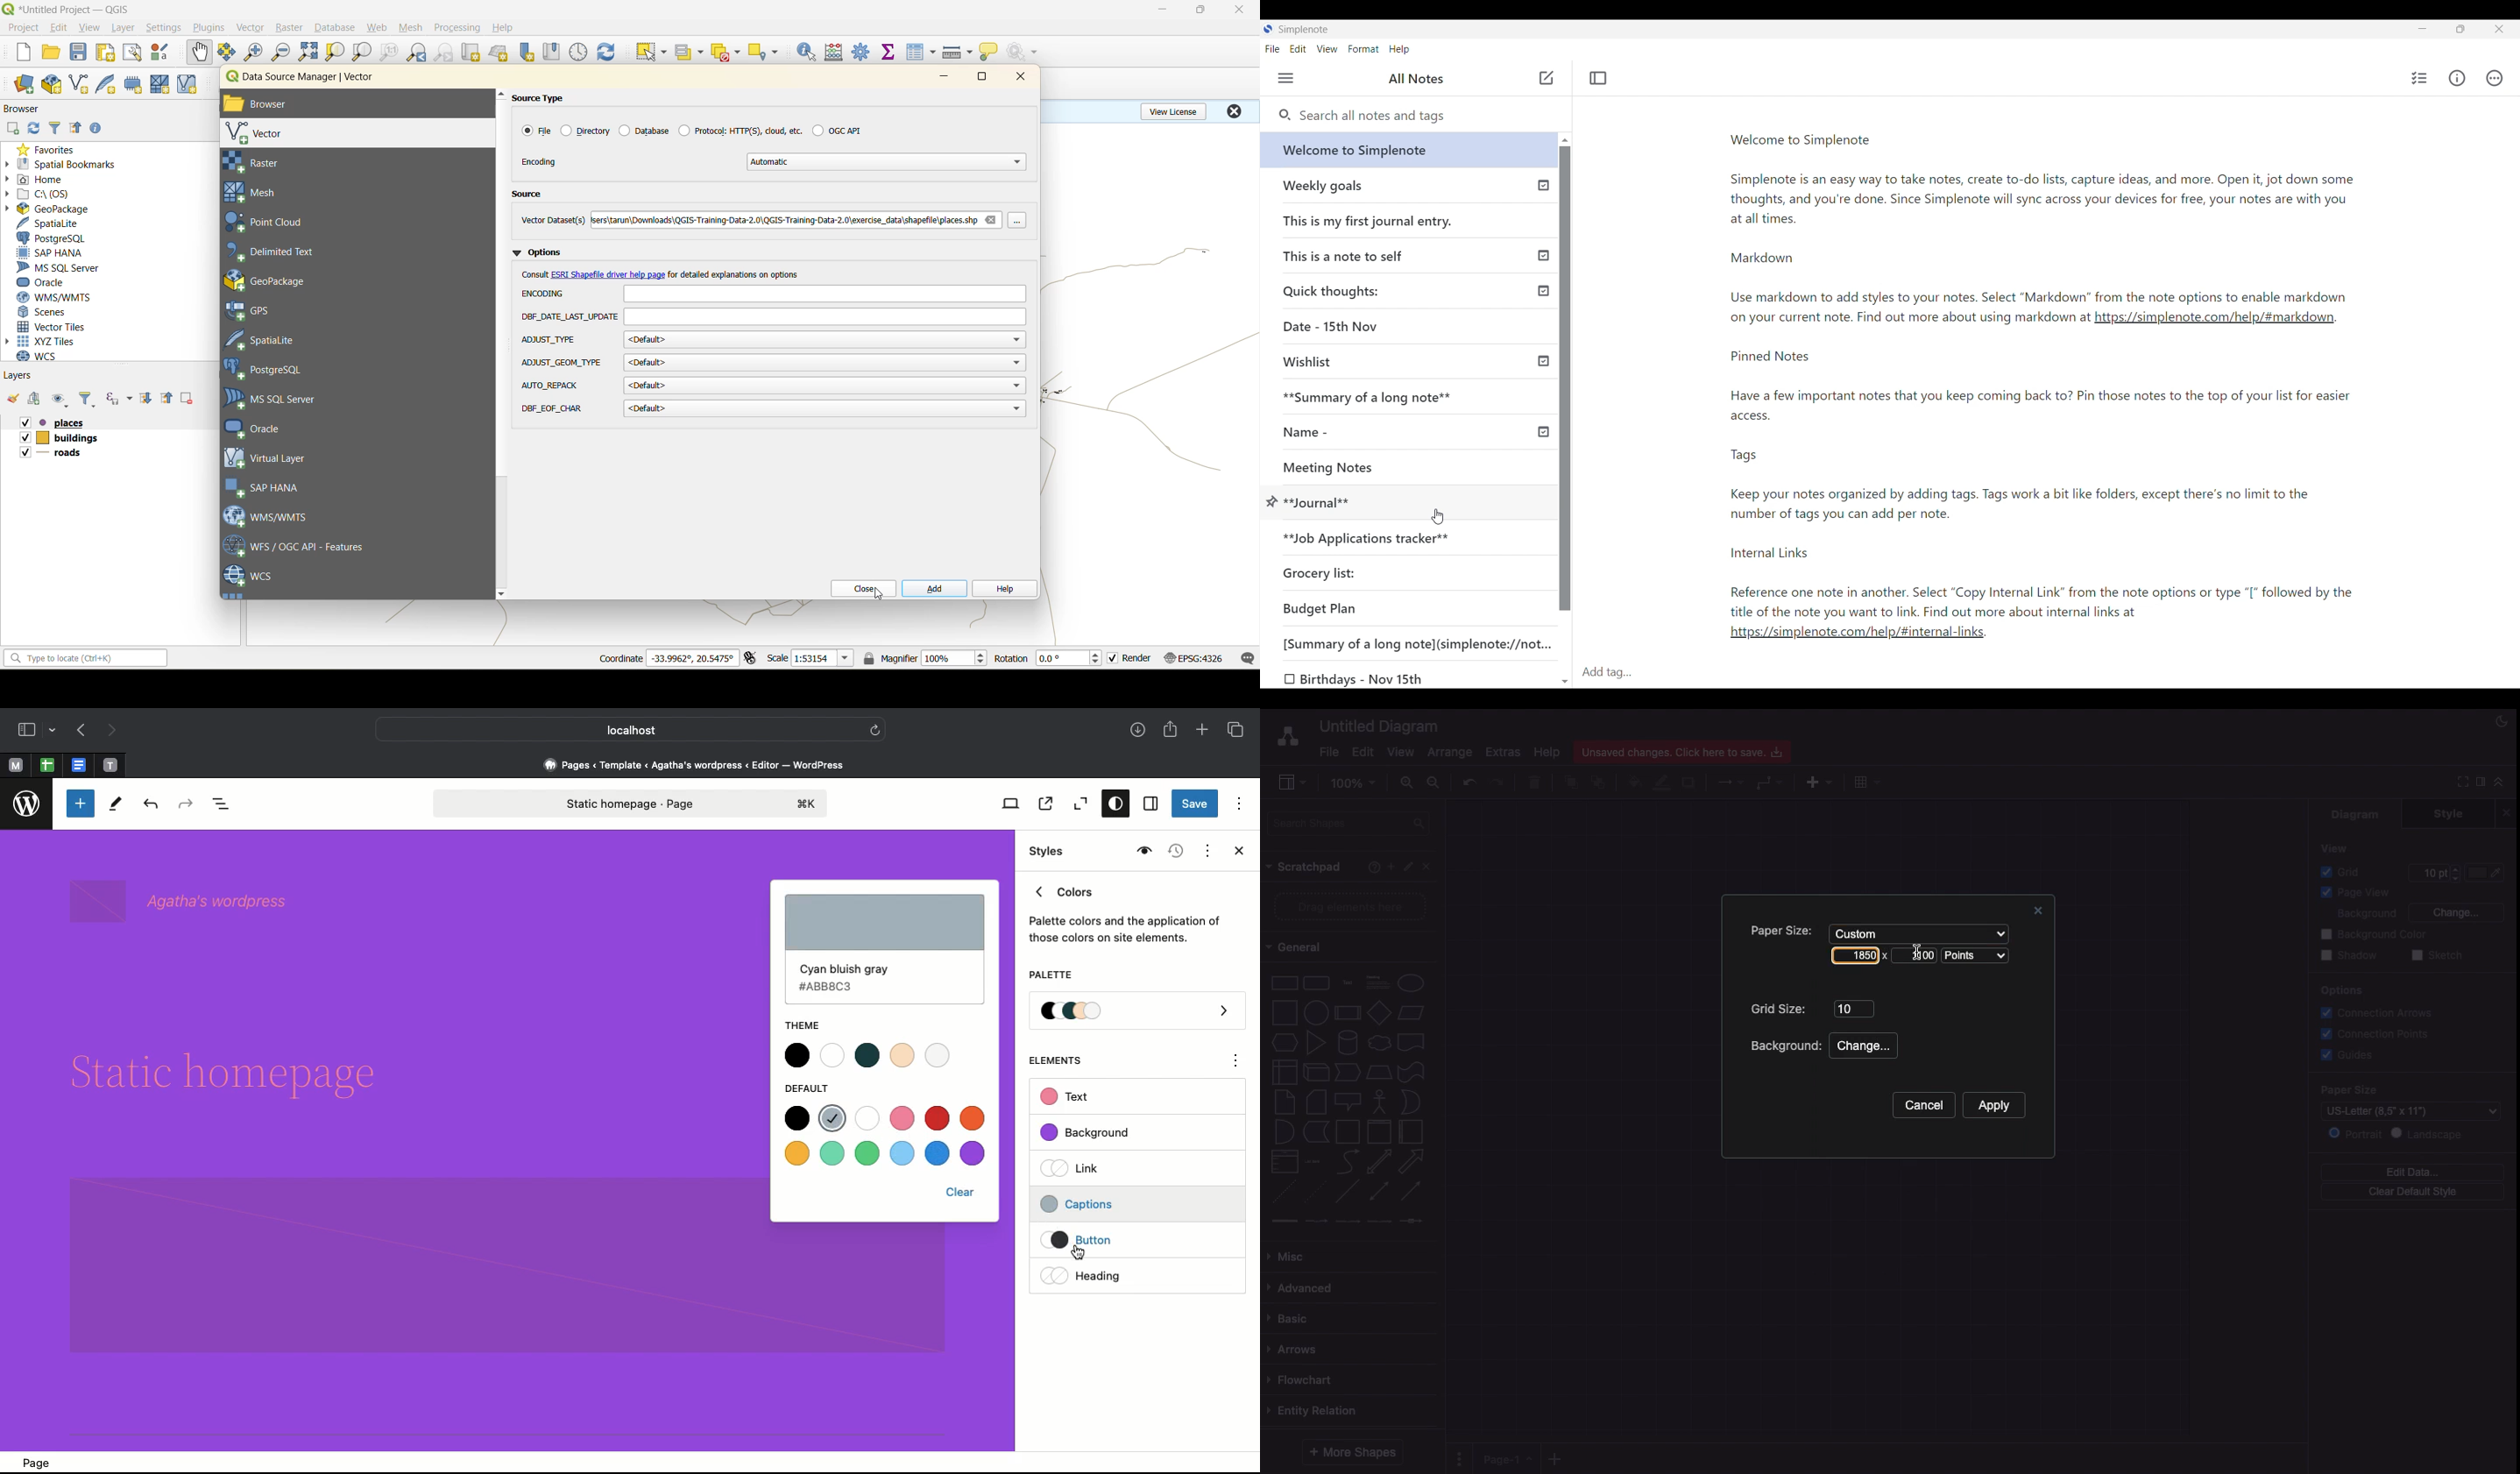  What do you see at coordinates (1410, 150) in the screenshot?
I see `Welcome note by SimpleNote` at bounding box center [1410, 150].